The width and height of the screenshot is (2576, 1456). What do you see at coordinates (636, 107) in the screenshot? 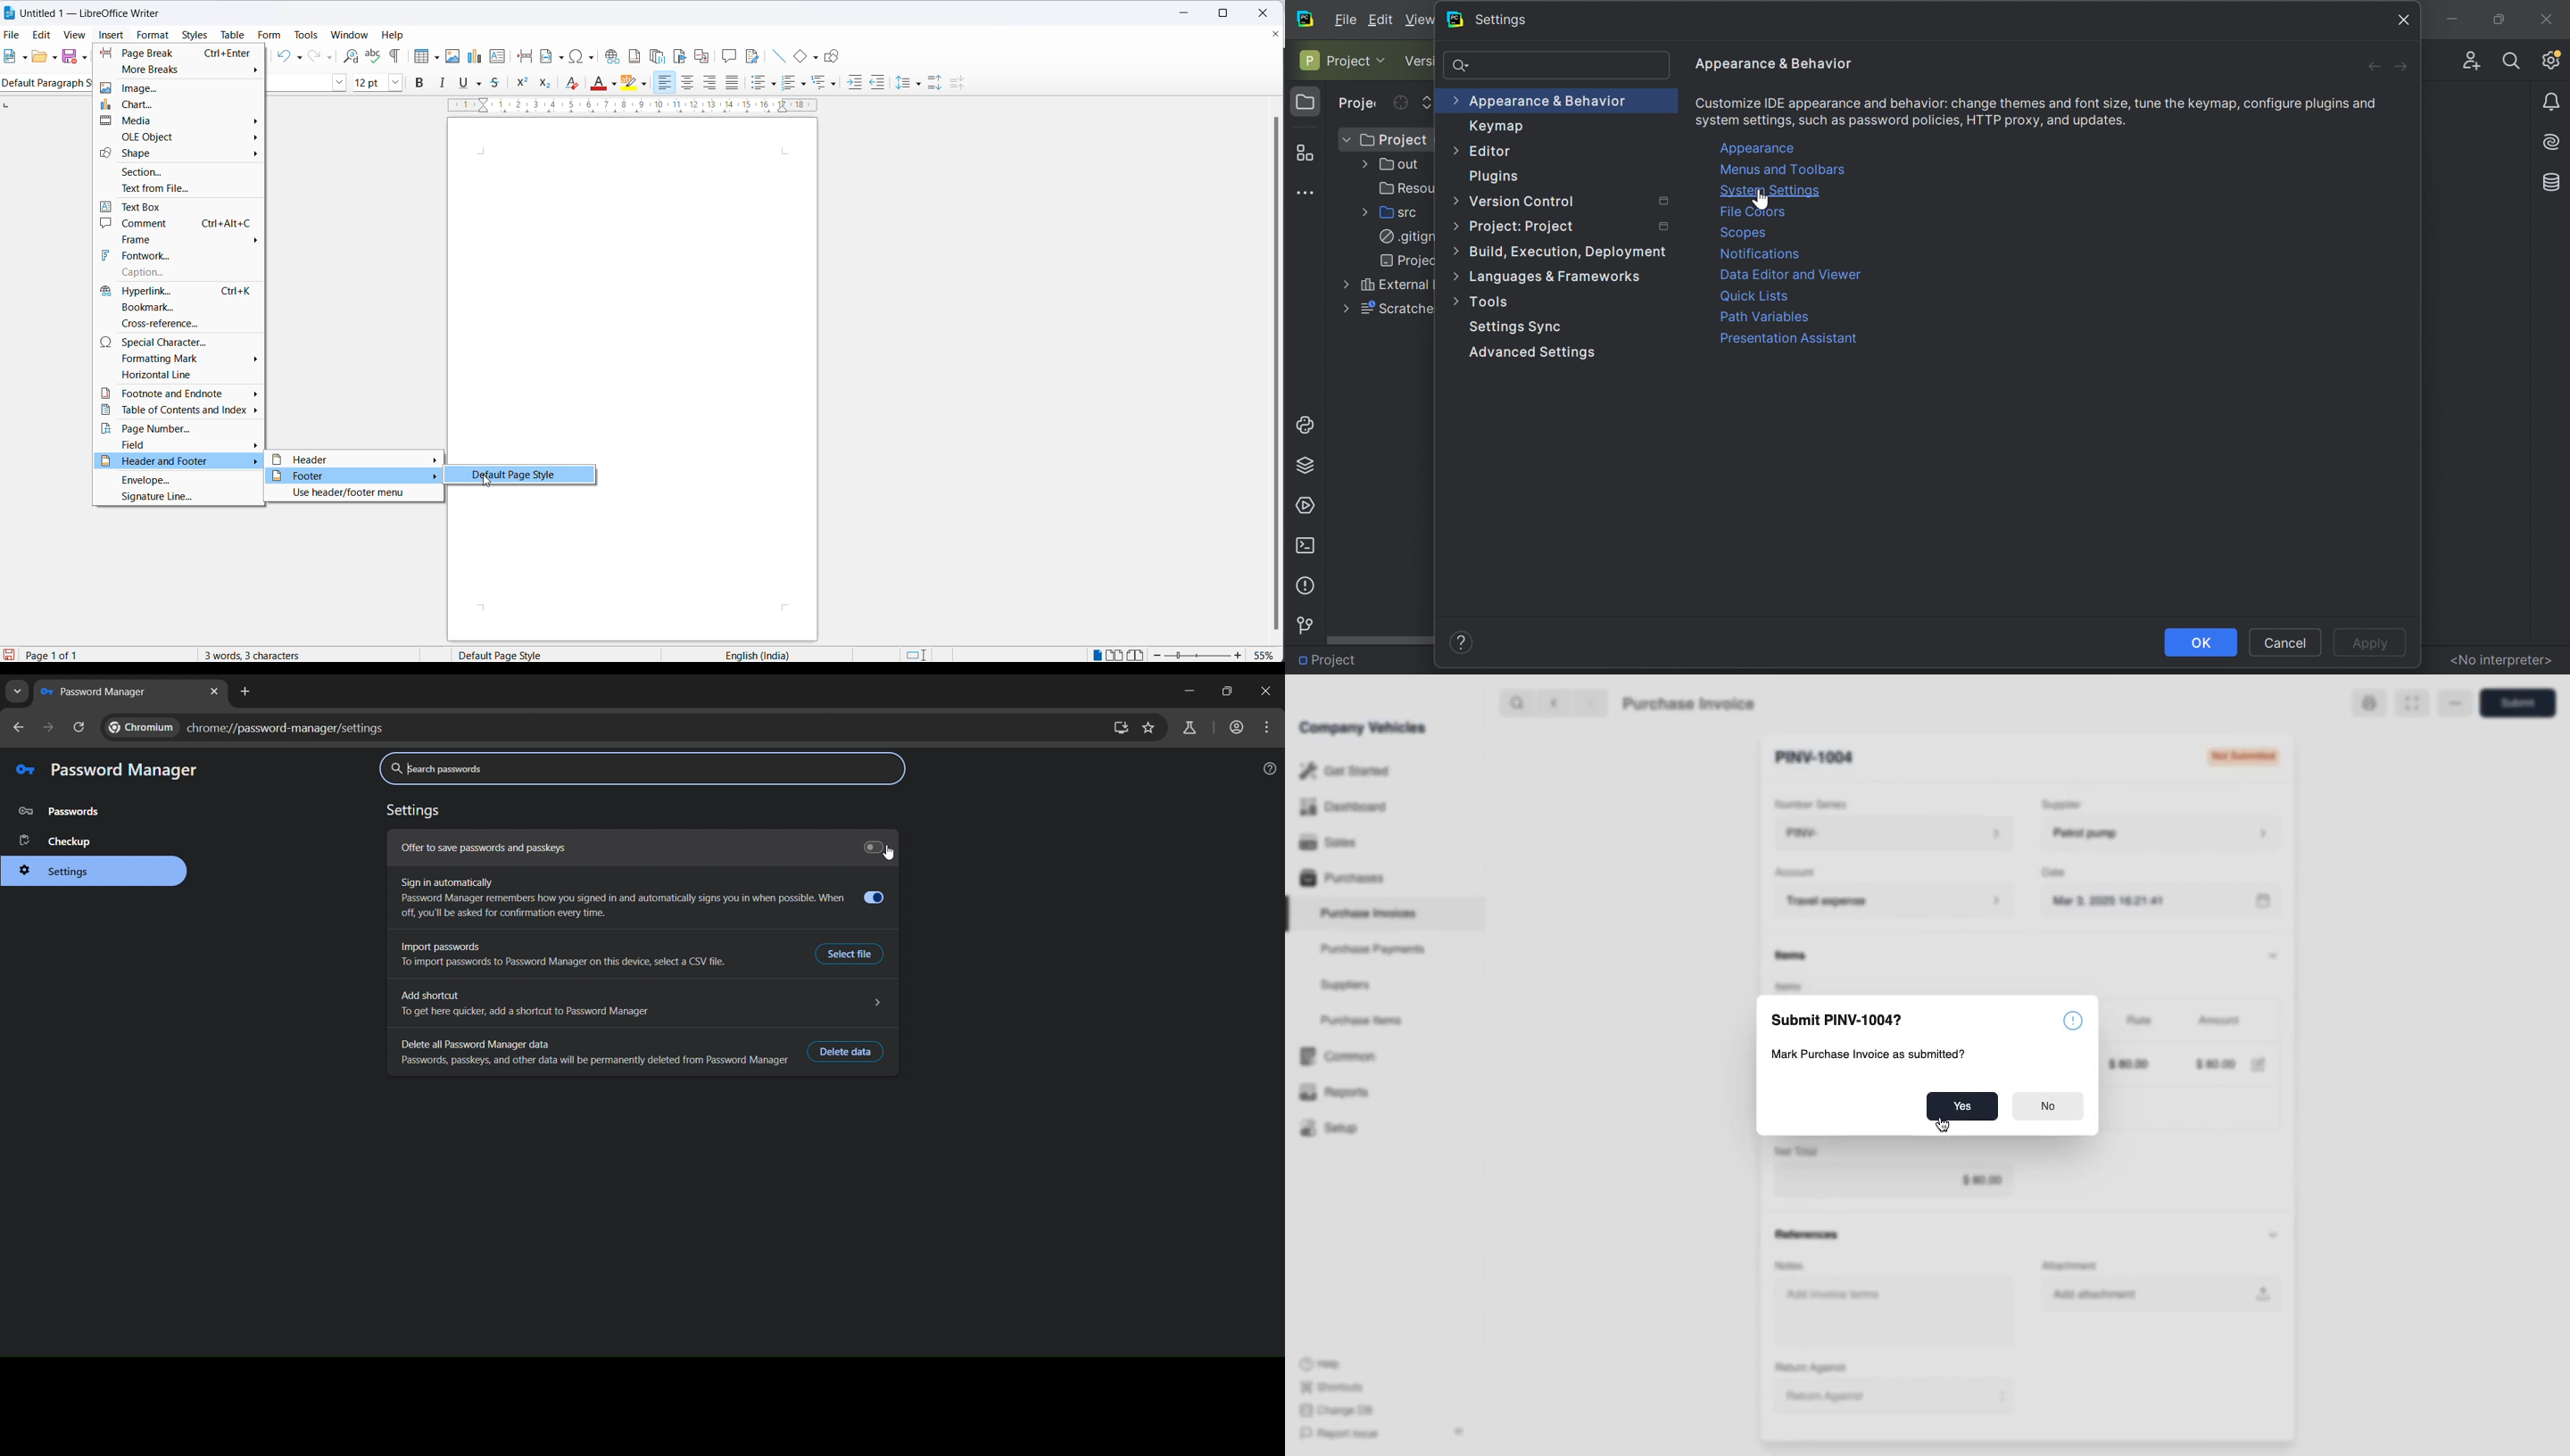
I see `scaling` at bounding box center [636, 107].